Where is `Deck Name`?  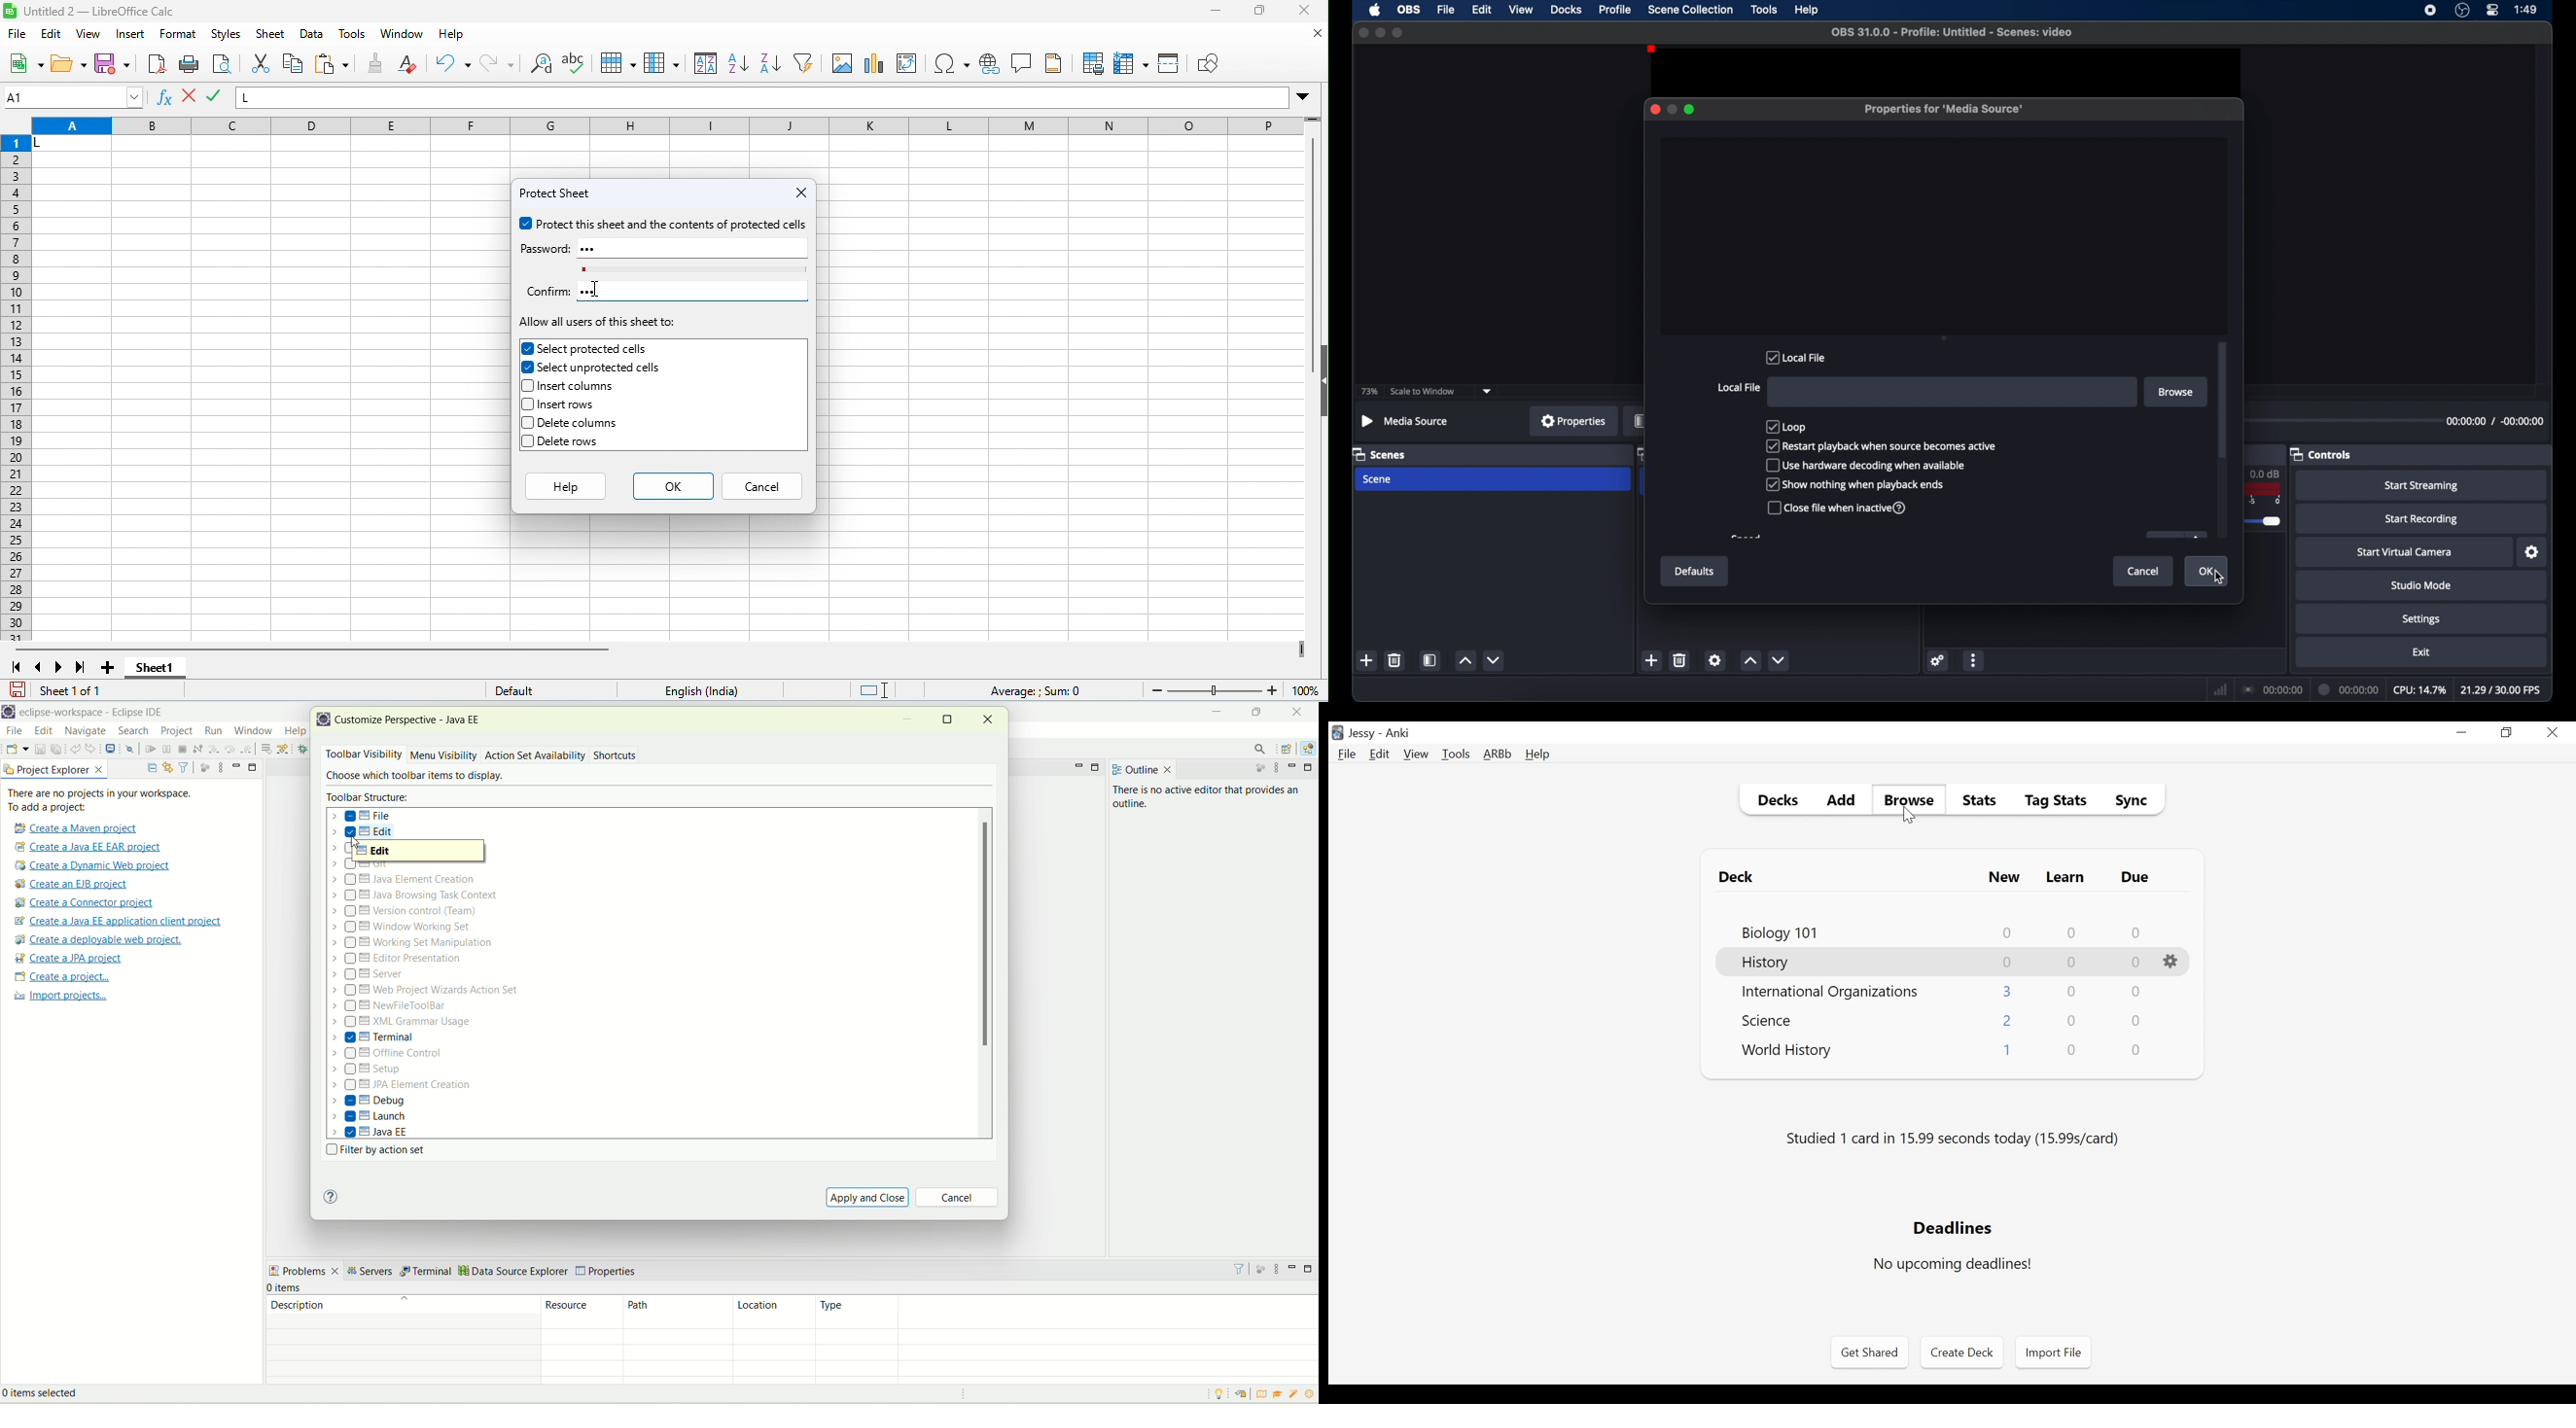
Deck Name is located at coordinates (1826, 992).